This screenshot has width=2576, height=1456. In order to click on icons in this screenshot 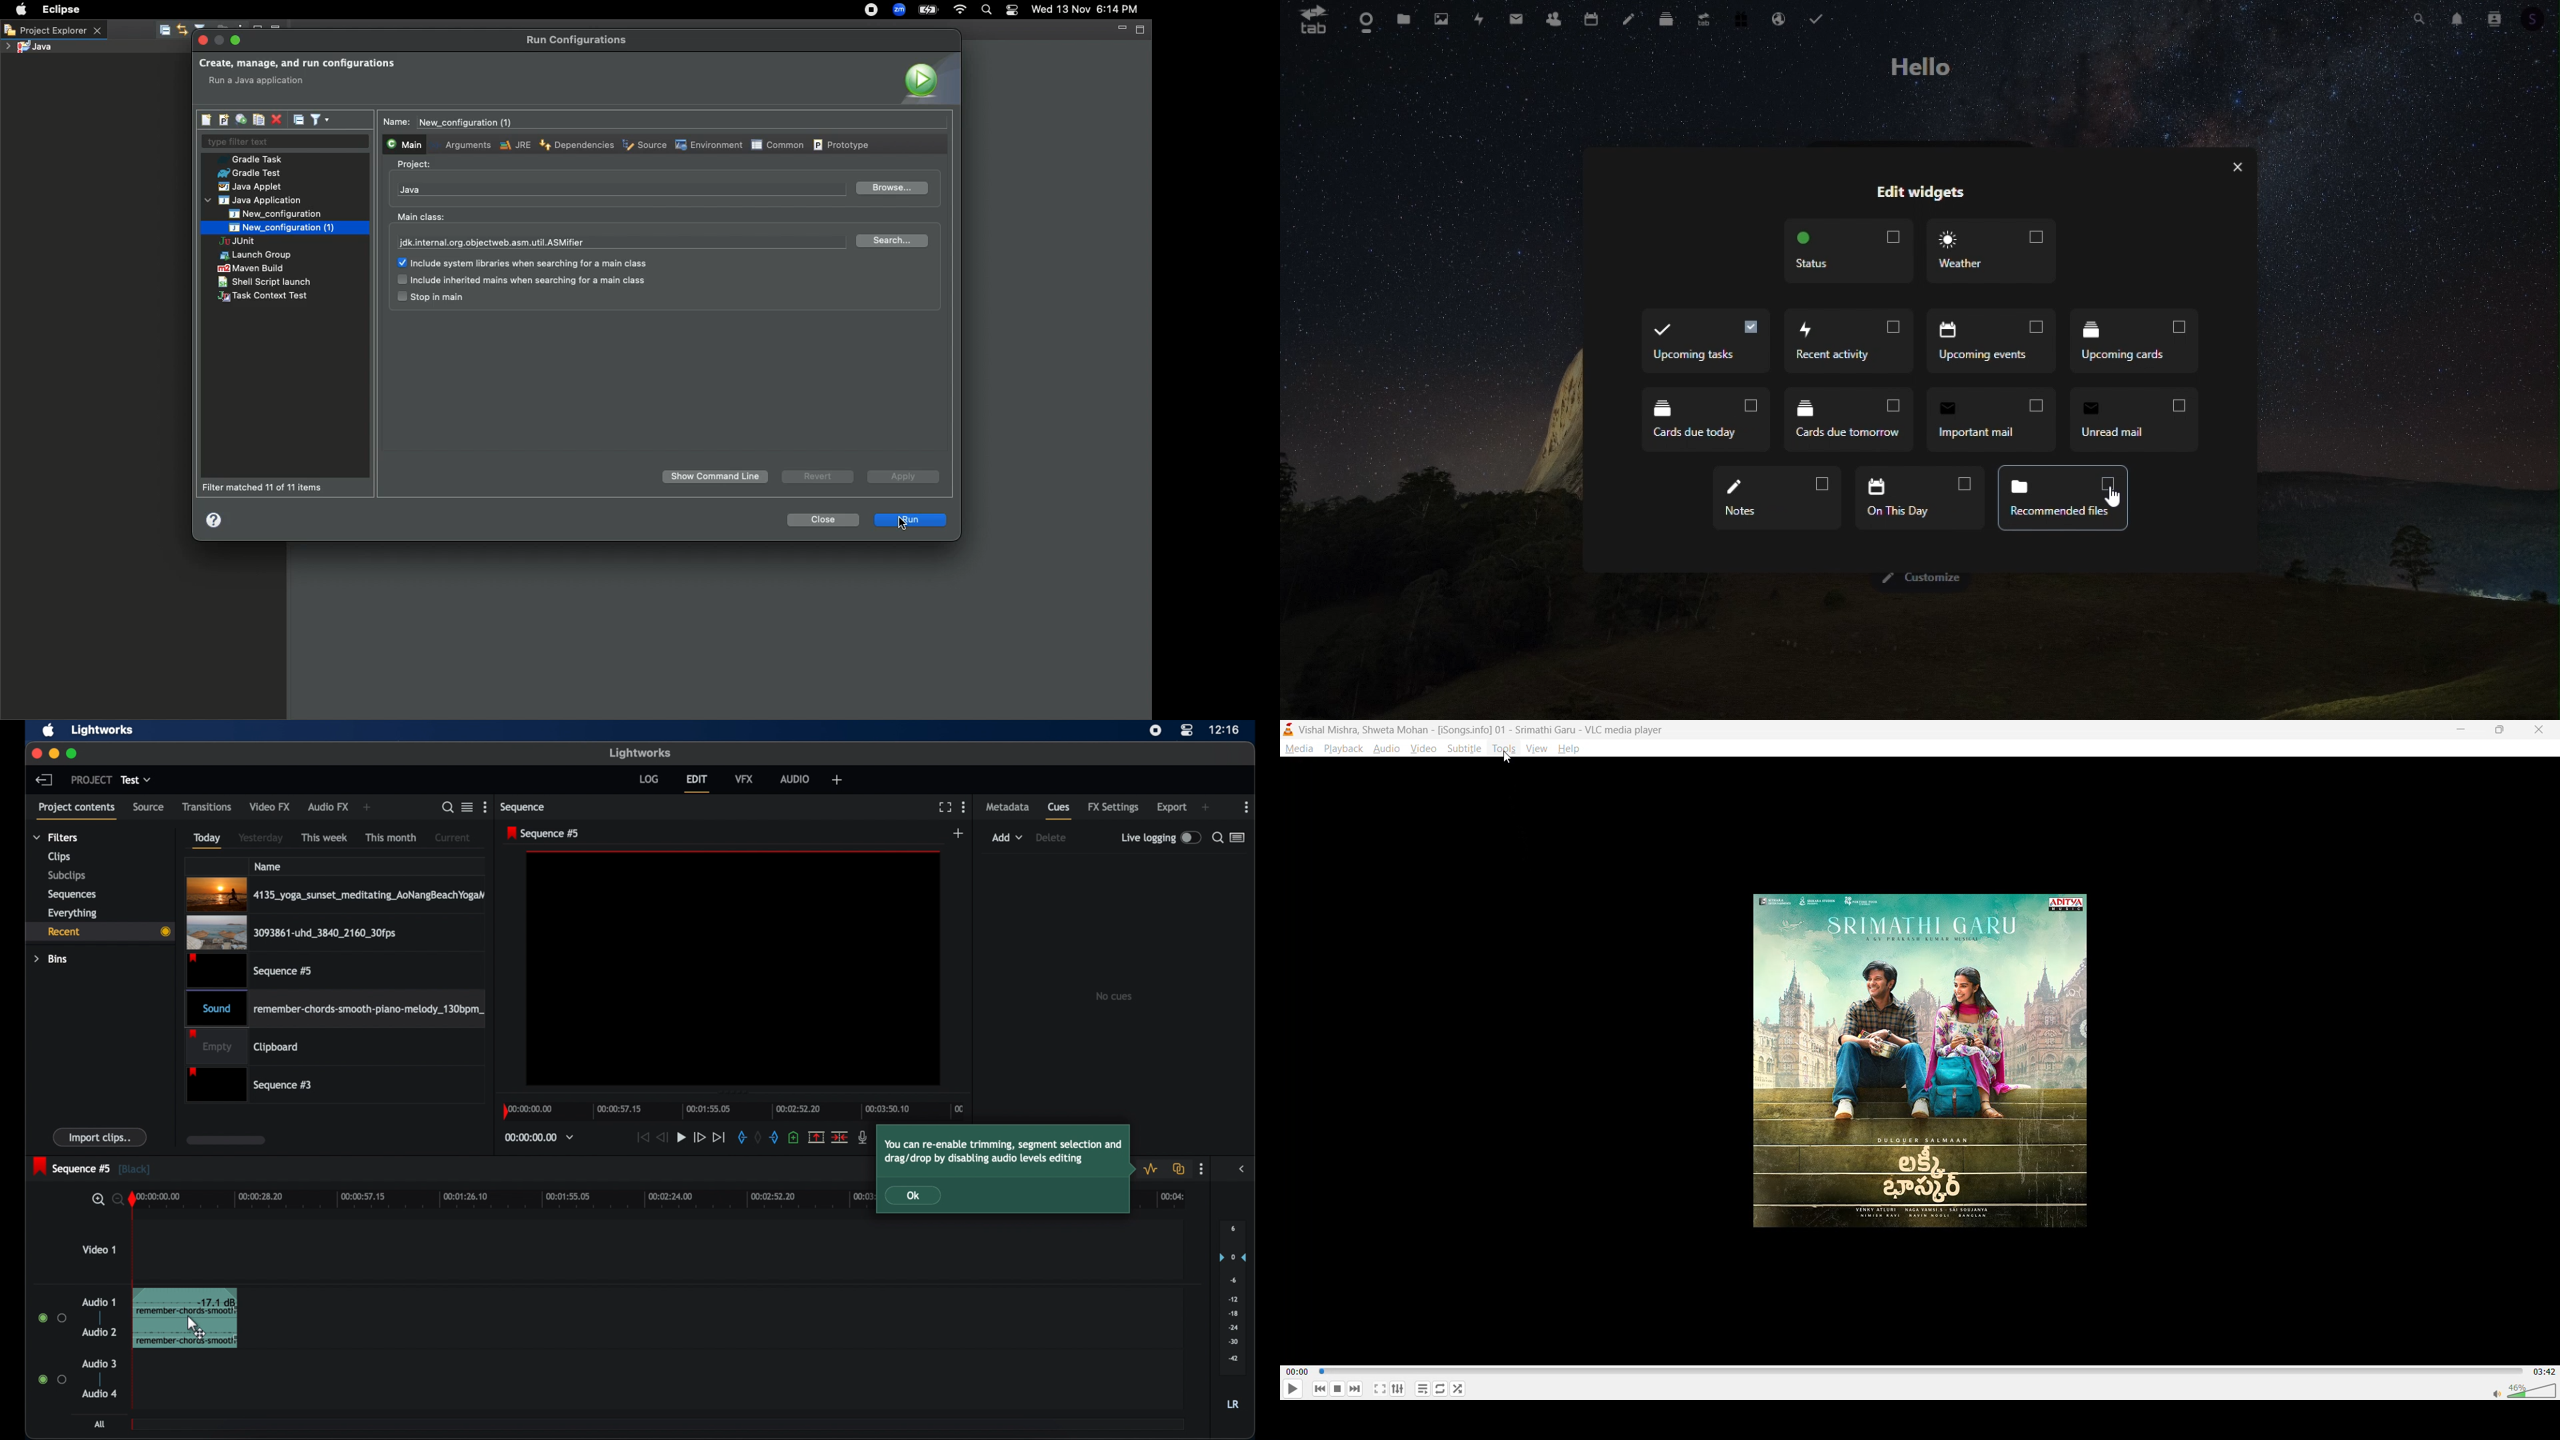, I will do `click(207, 26)`.